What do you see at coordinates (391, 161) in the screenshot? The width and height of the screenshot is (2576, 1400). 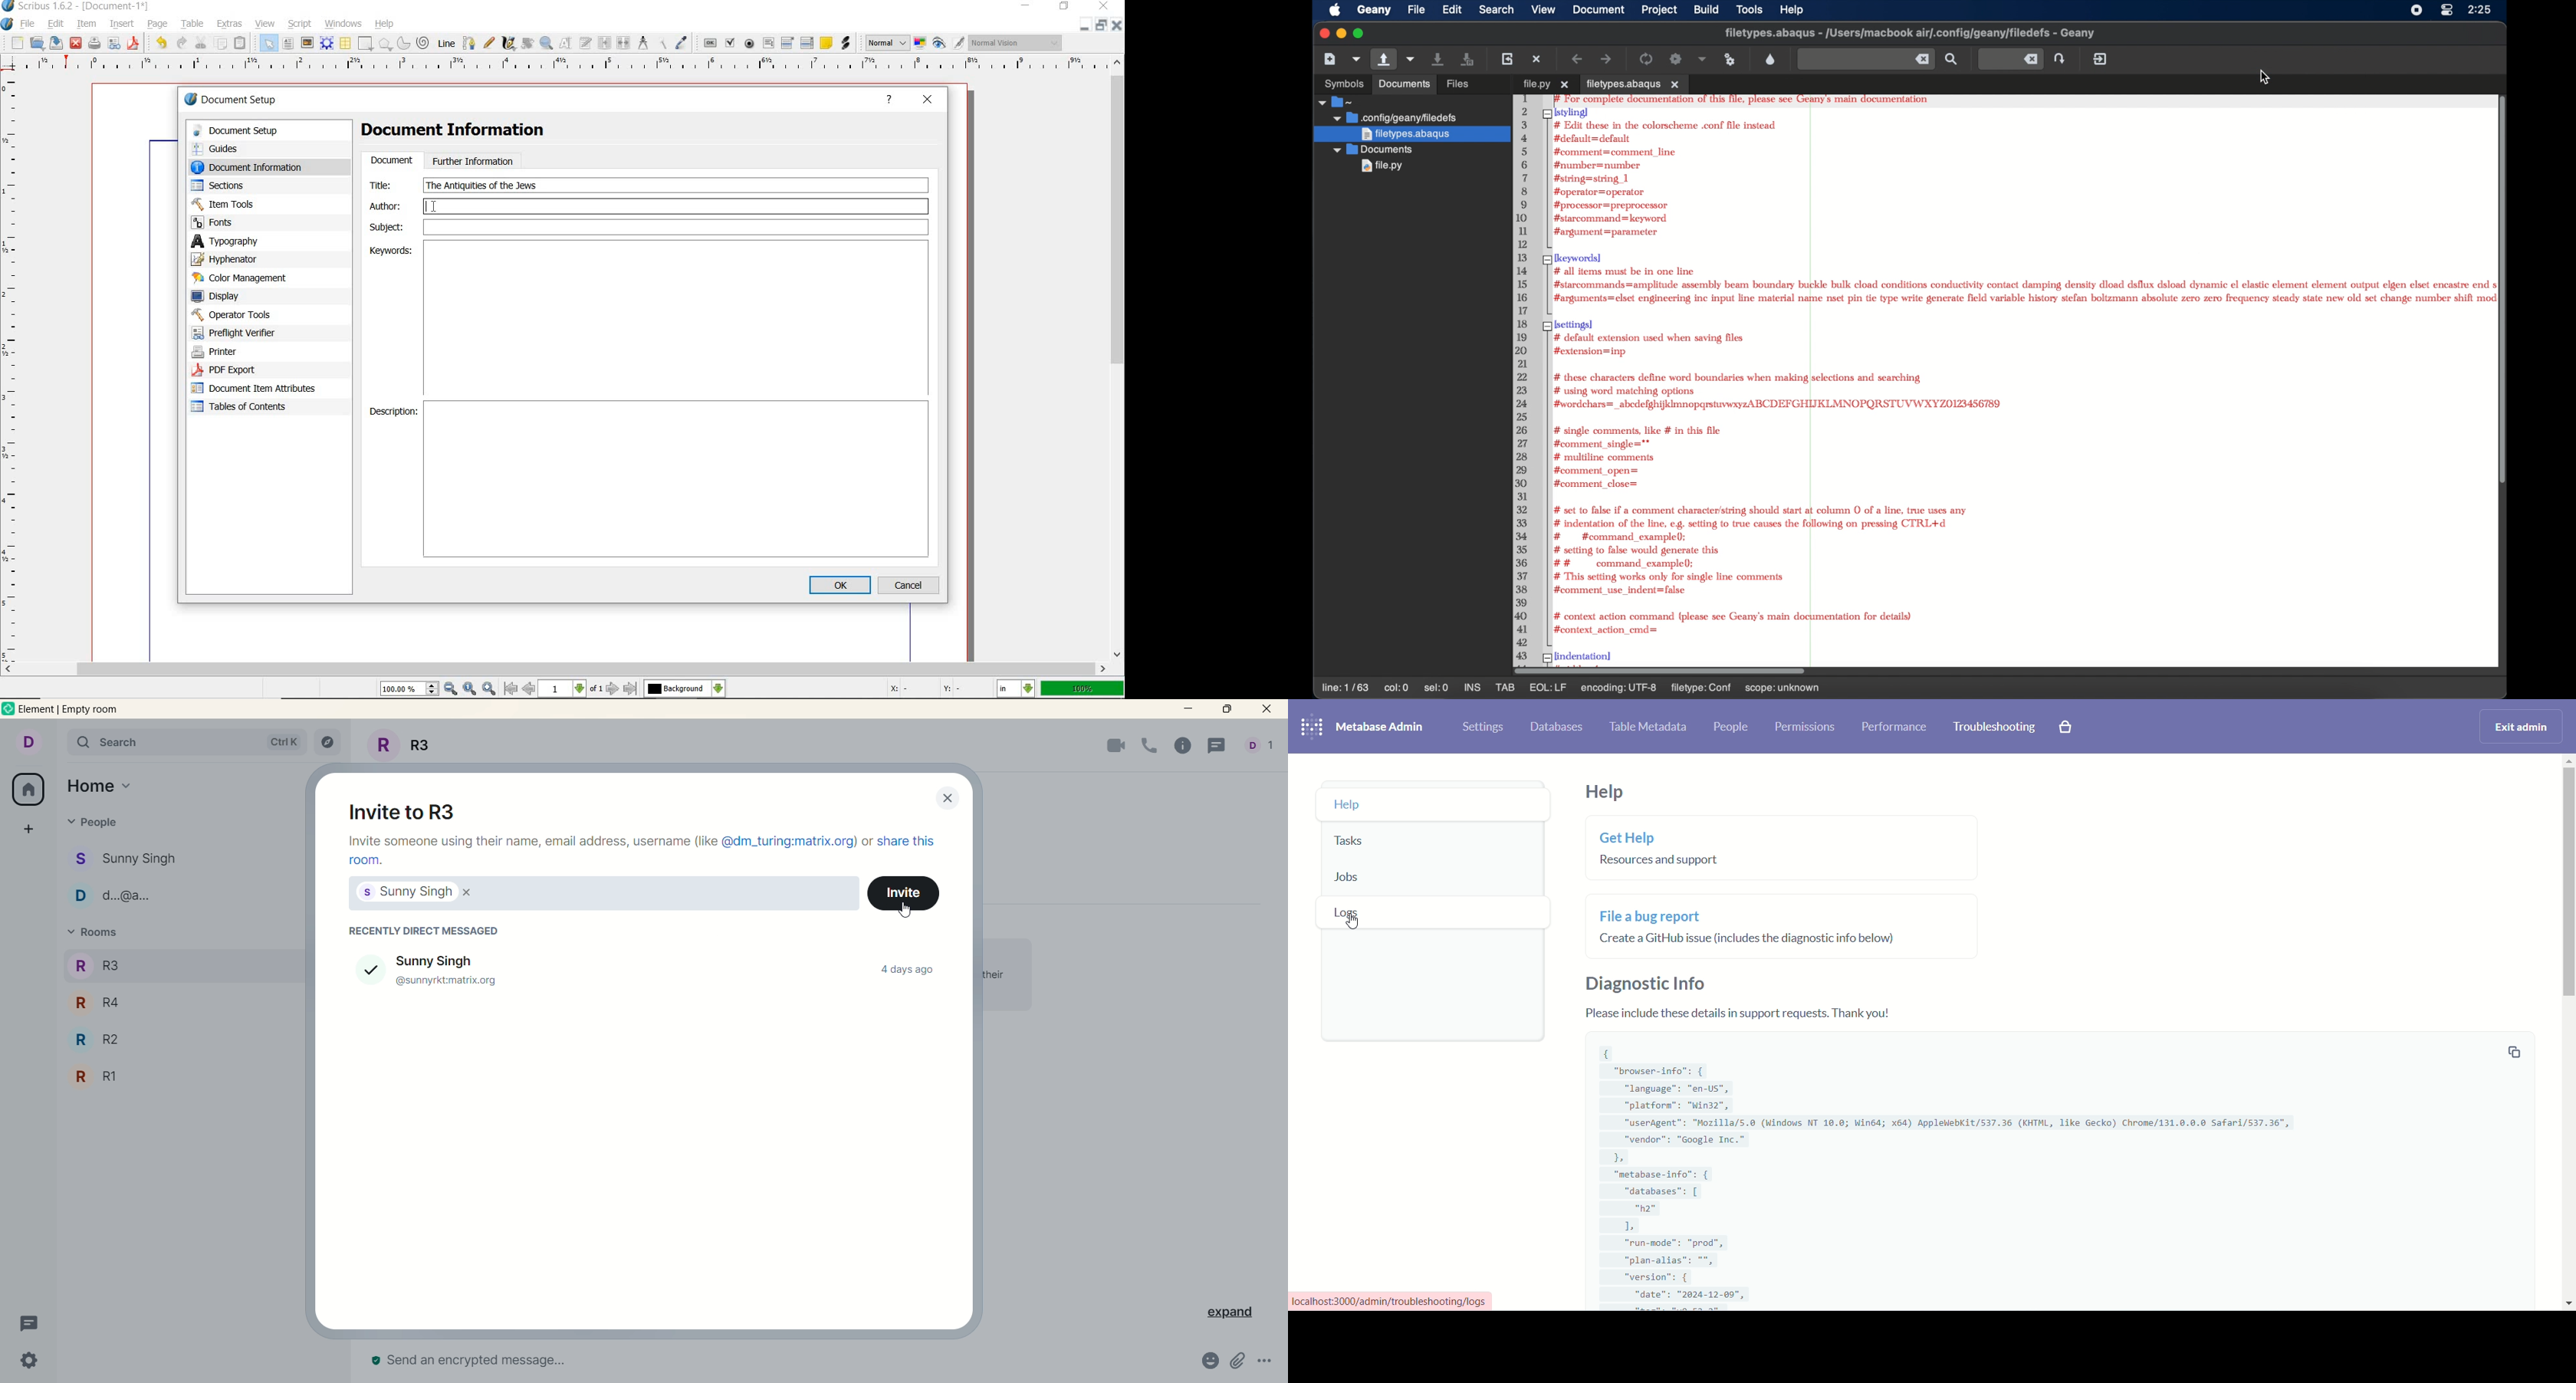 I see `document` at bounding box center [391, 161].